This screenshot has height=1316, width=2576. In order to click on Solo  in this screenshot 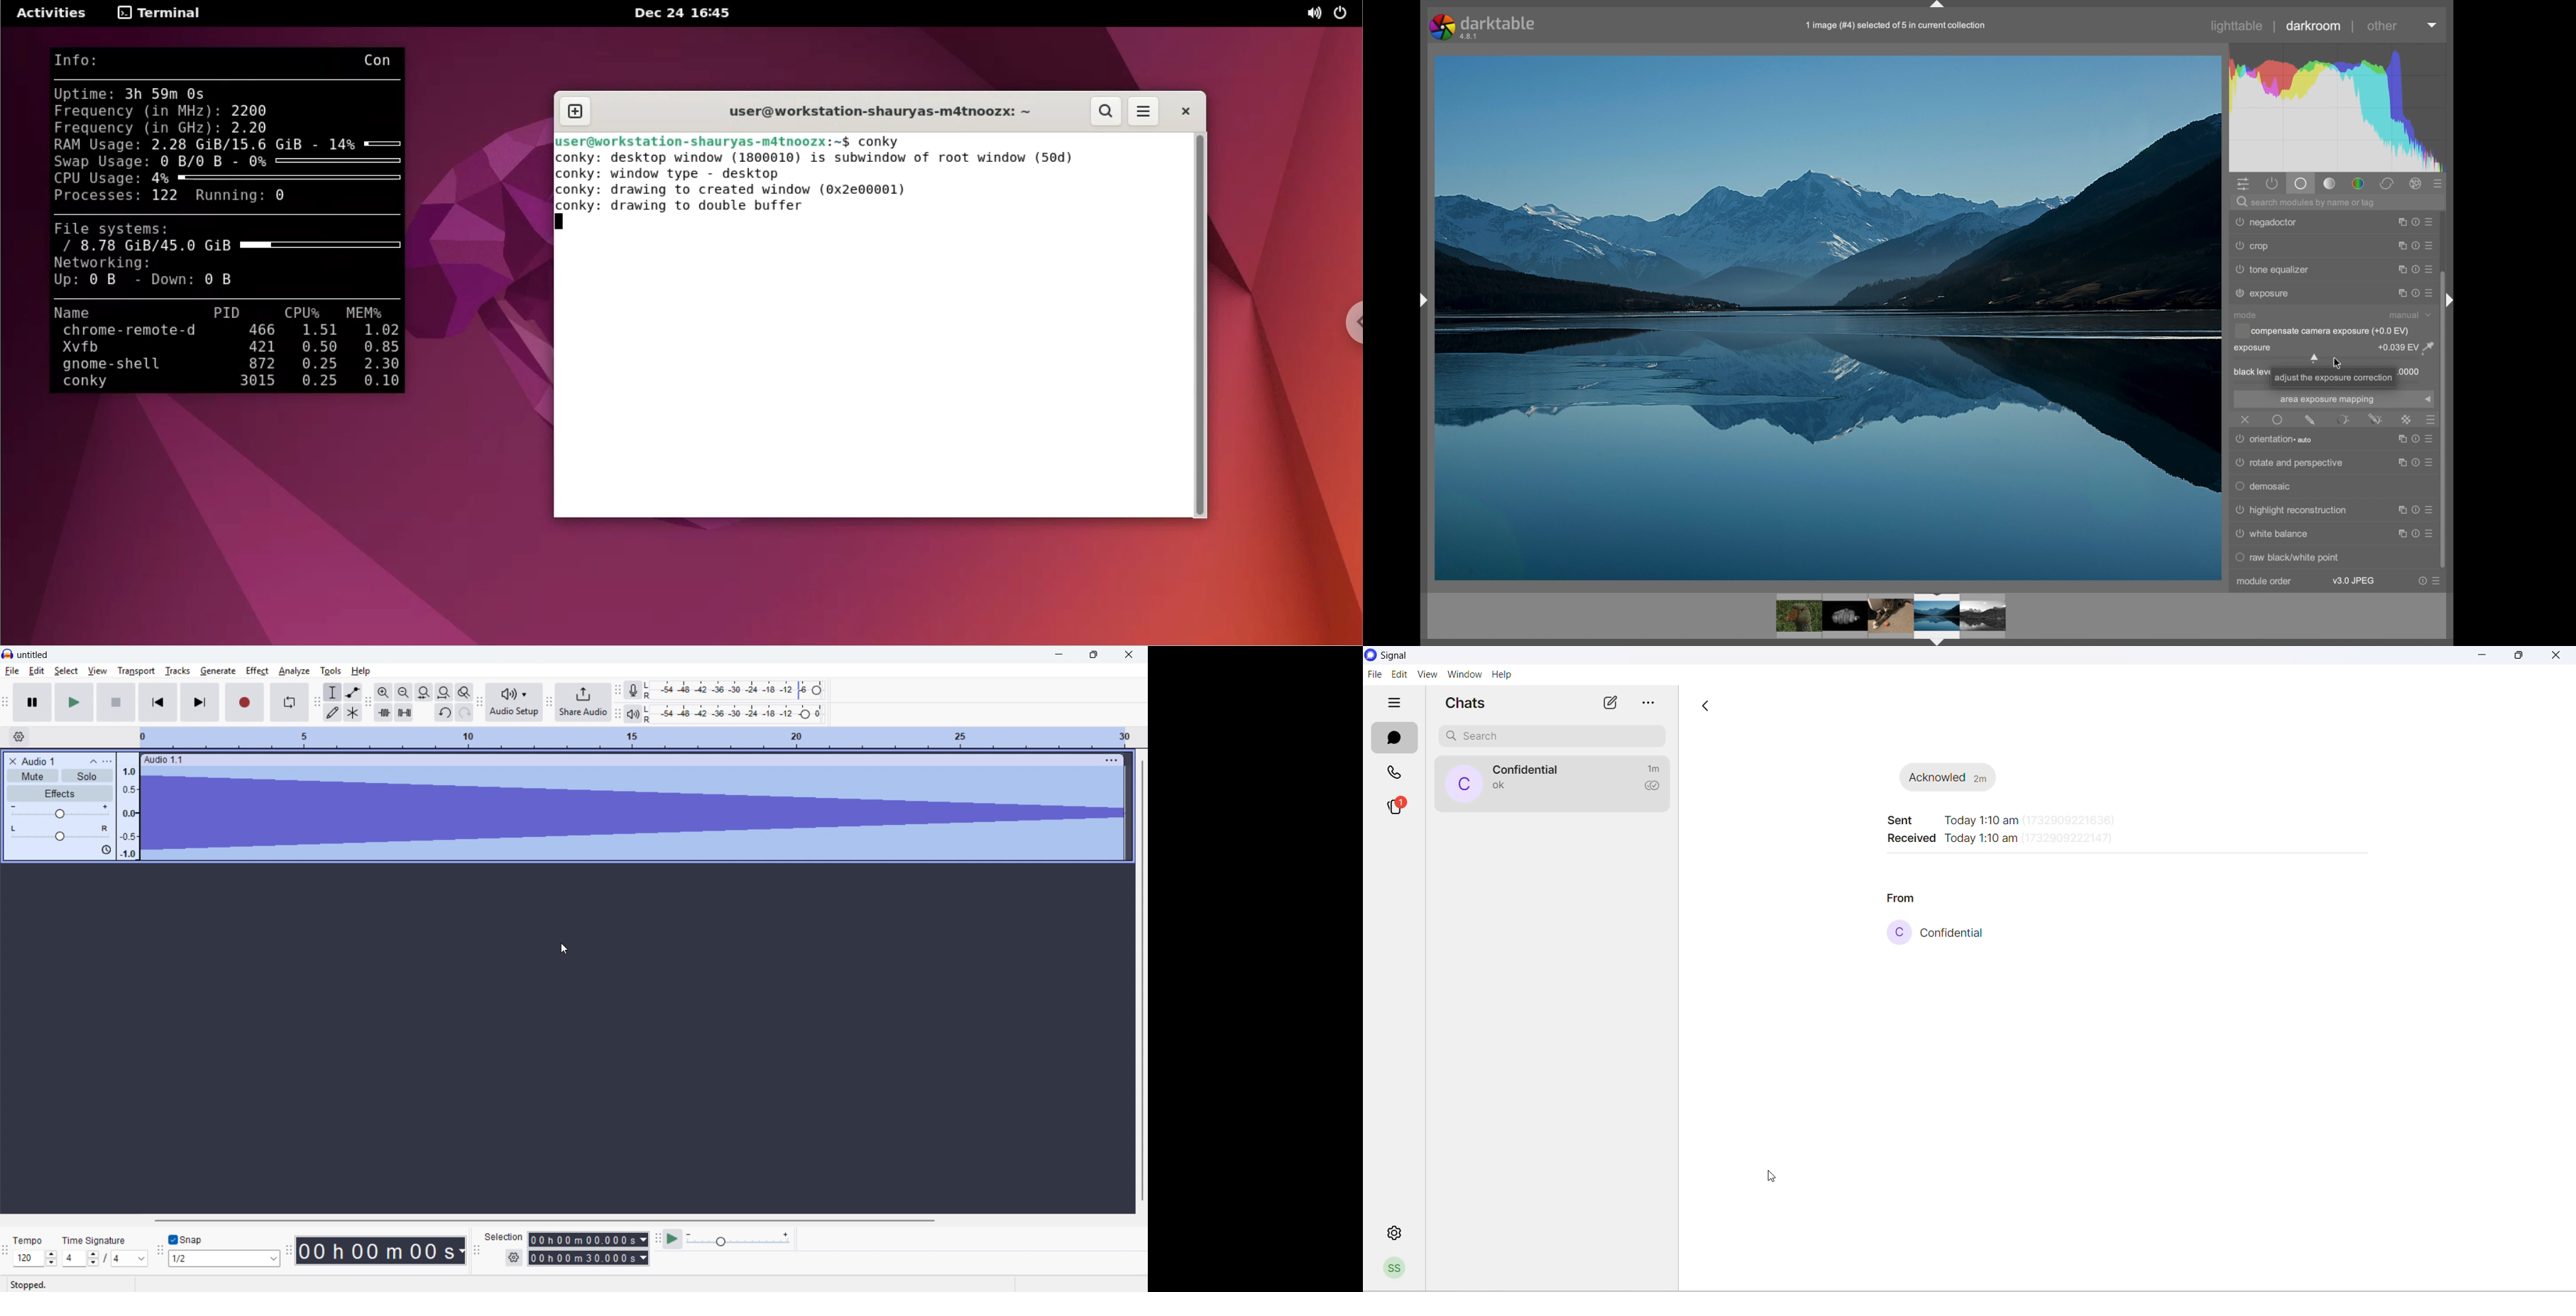, I will do `click(87, 776)`.